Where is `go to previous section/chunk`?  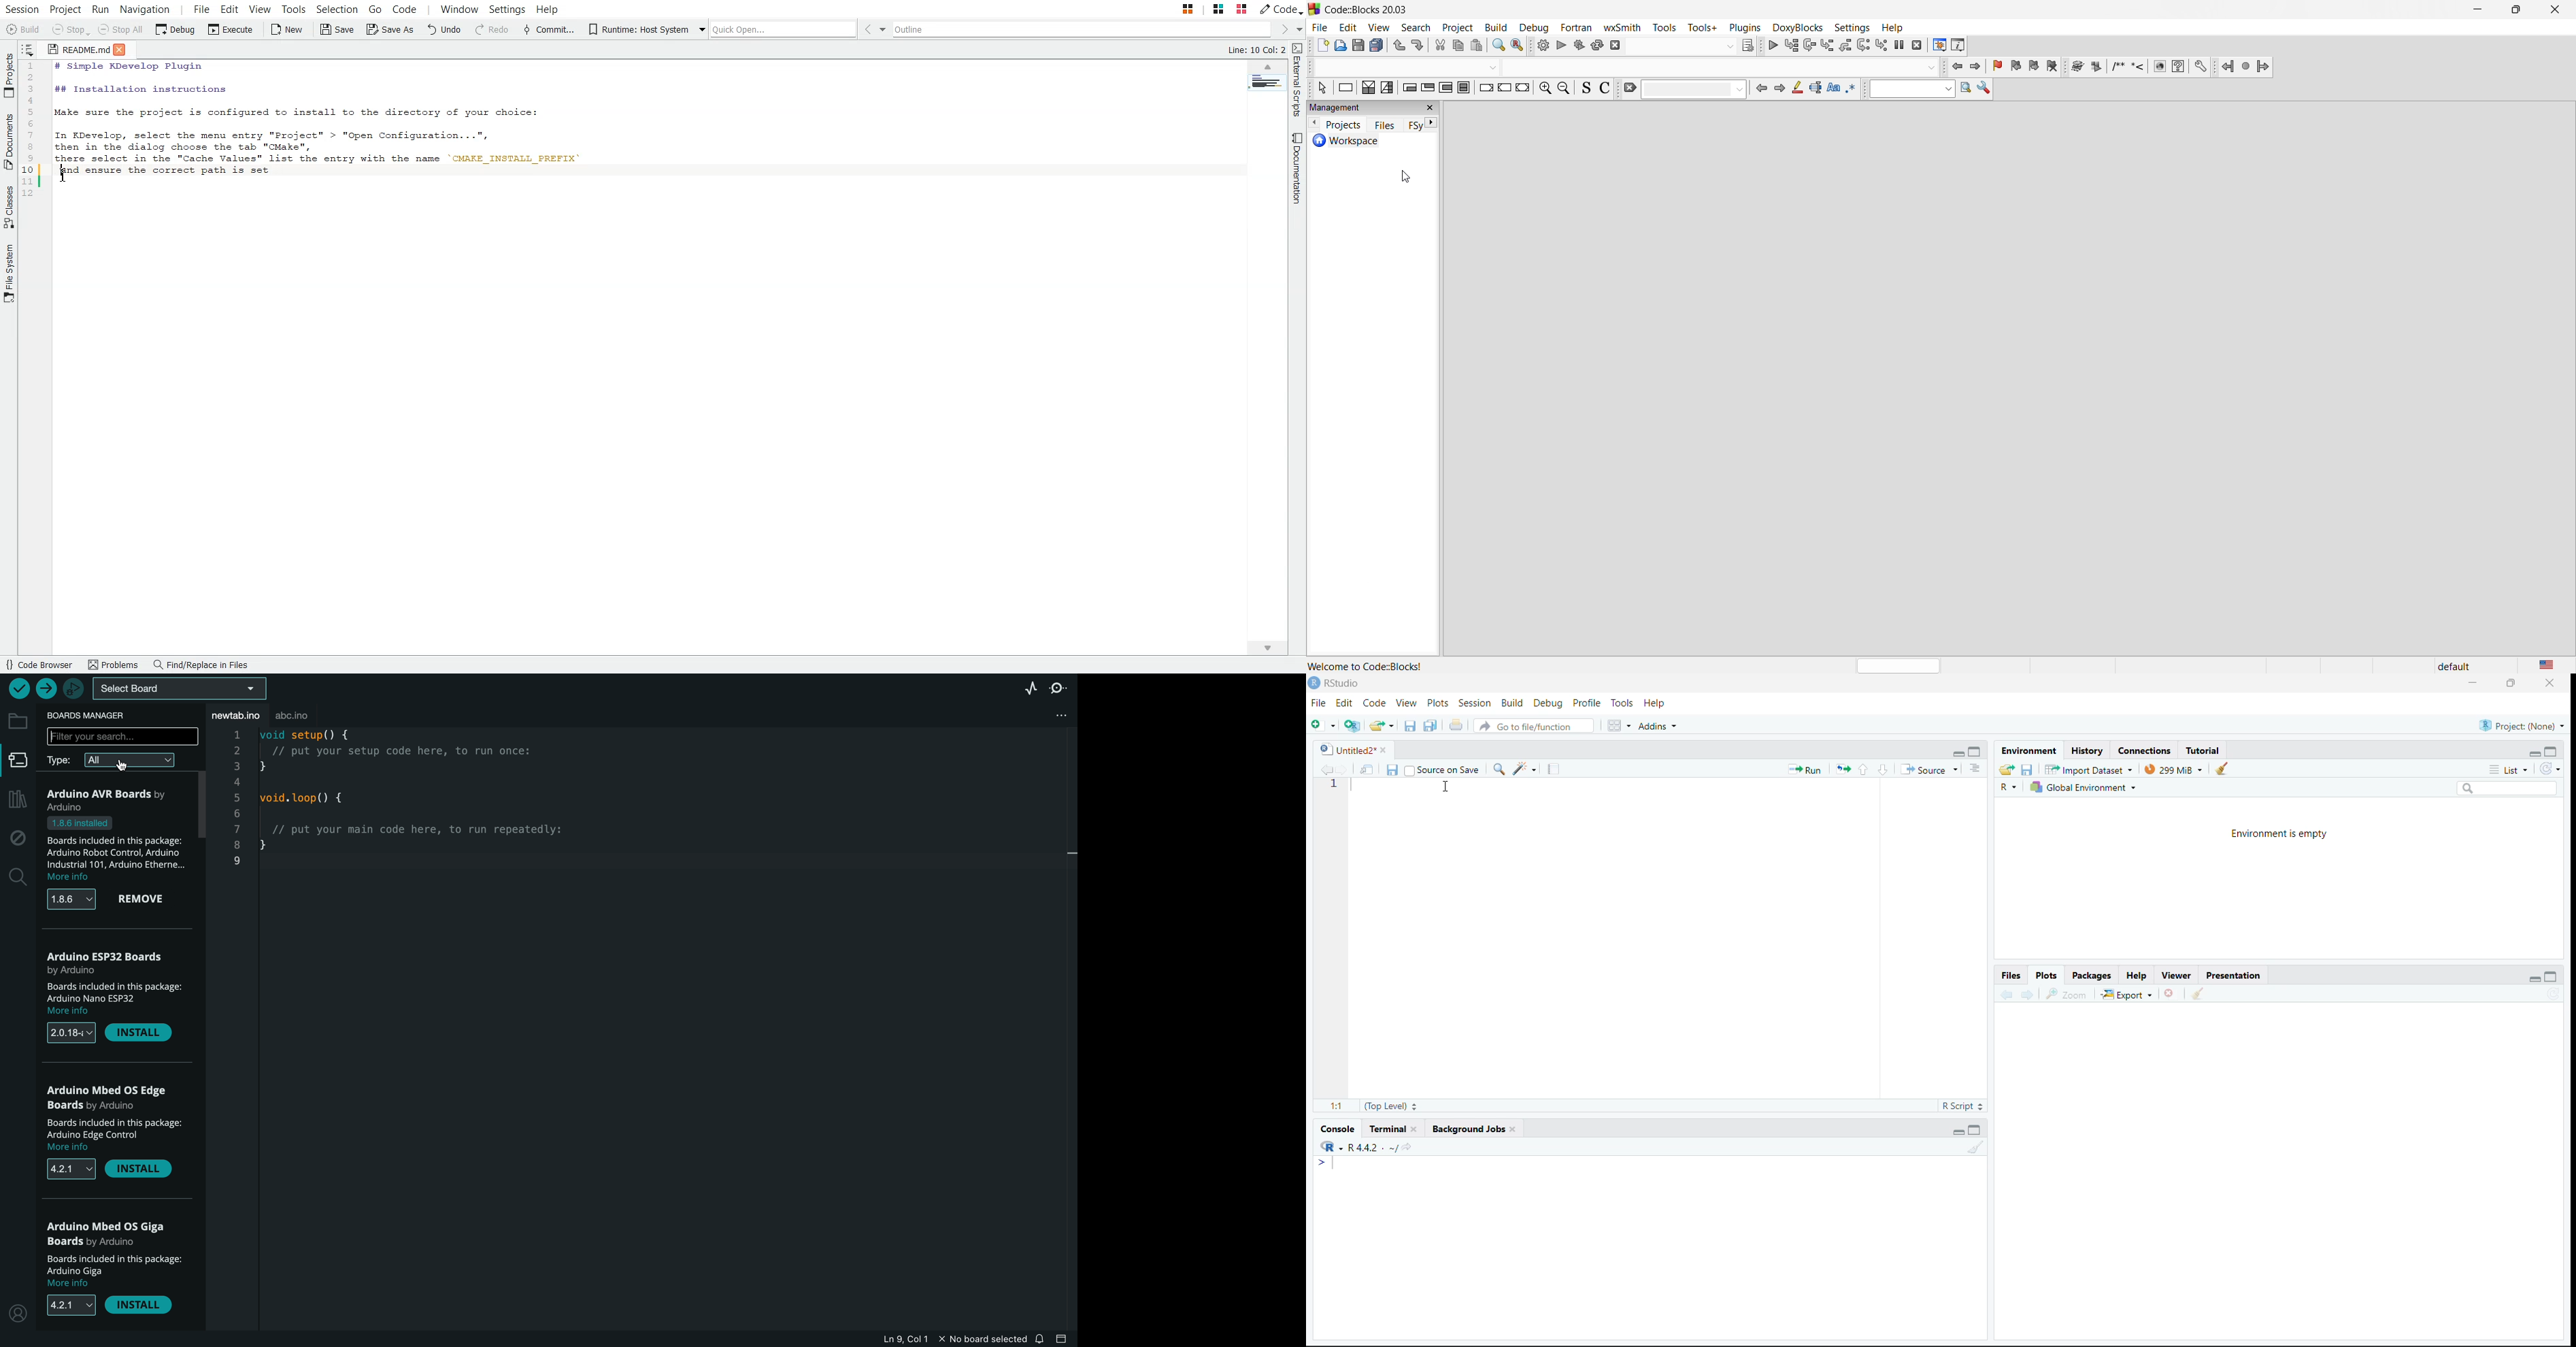
go to previous section/chunk is located at coordinates (1862, 770).